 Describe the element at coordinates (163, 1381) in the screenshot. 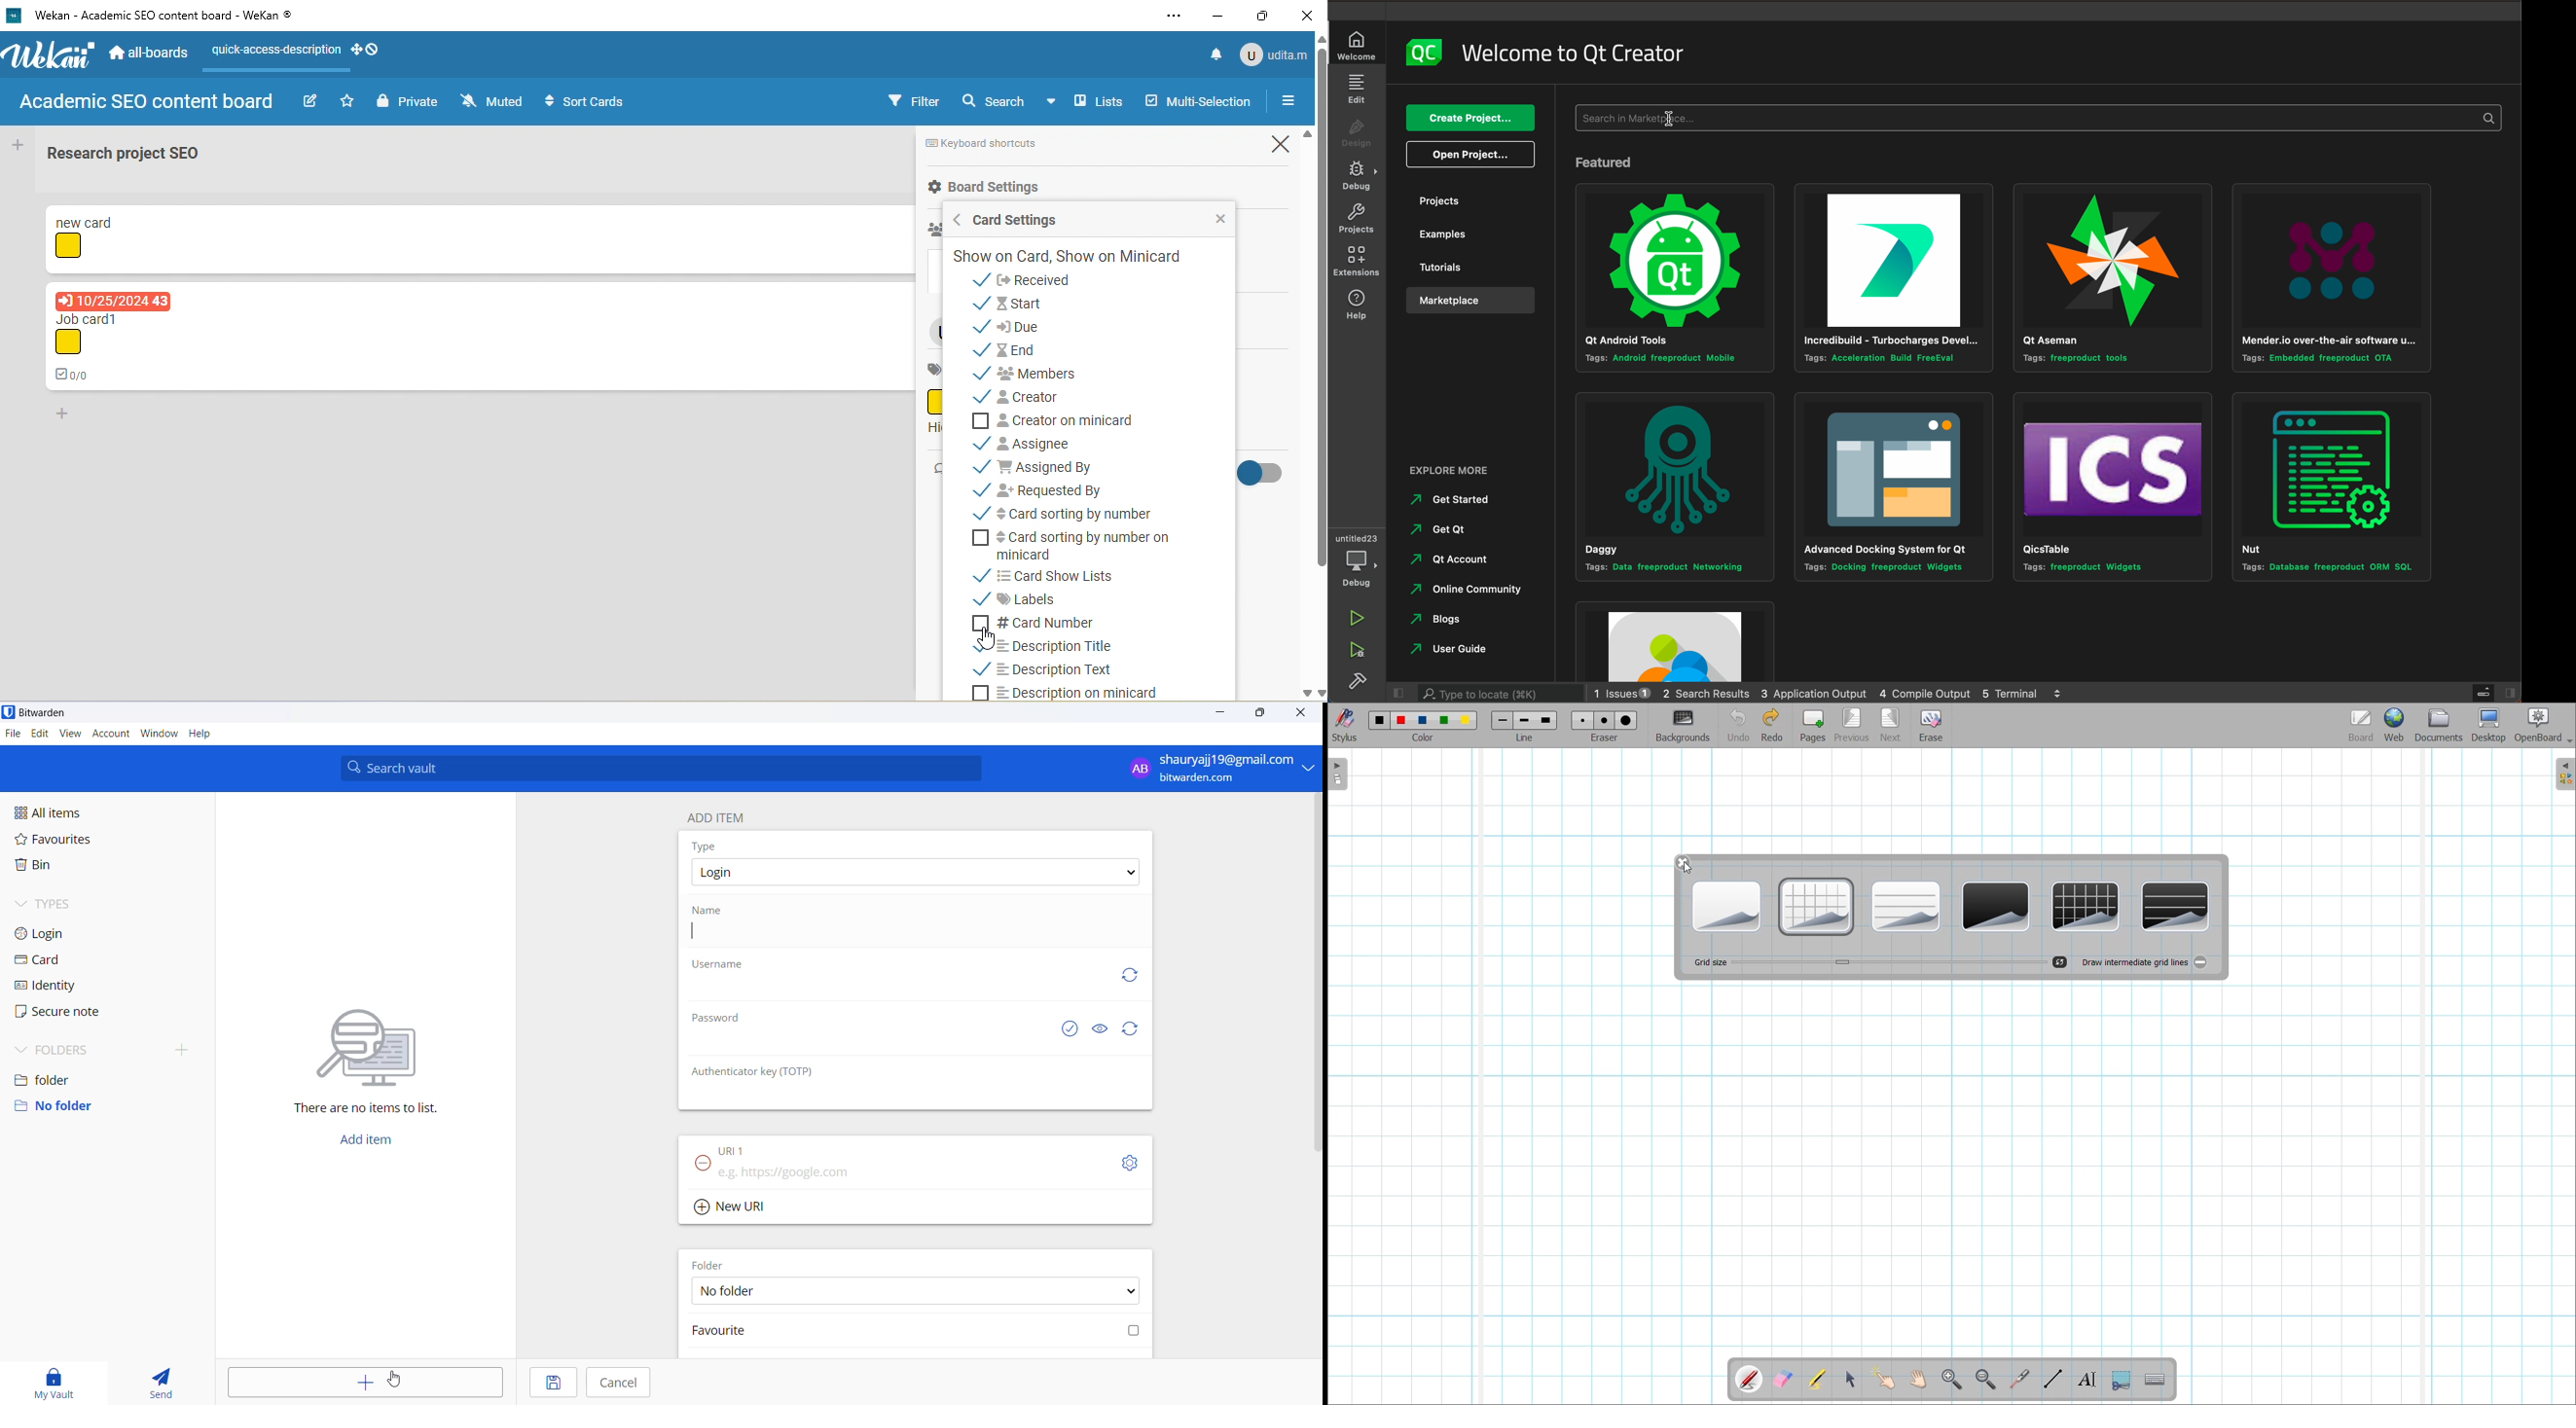

I see `send` at that location.